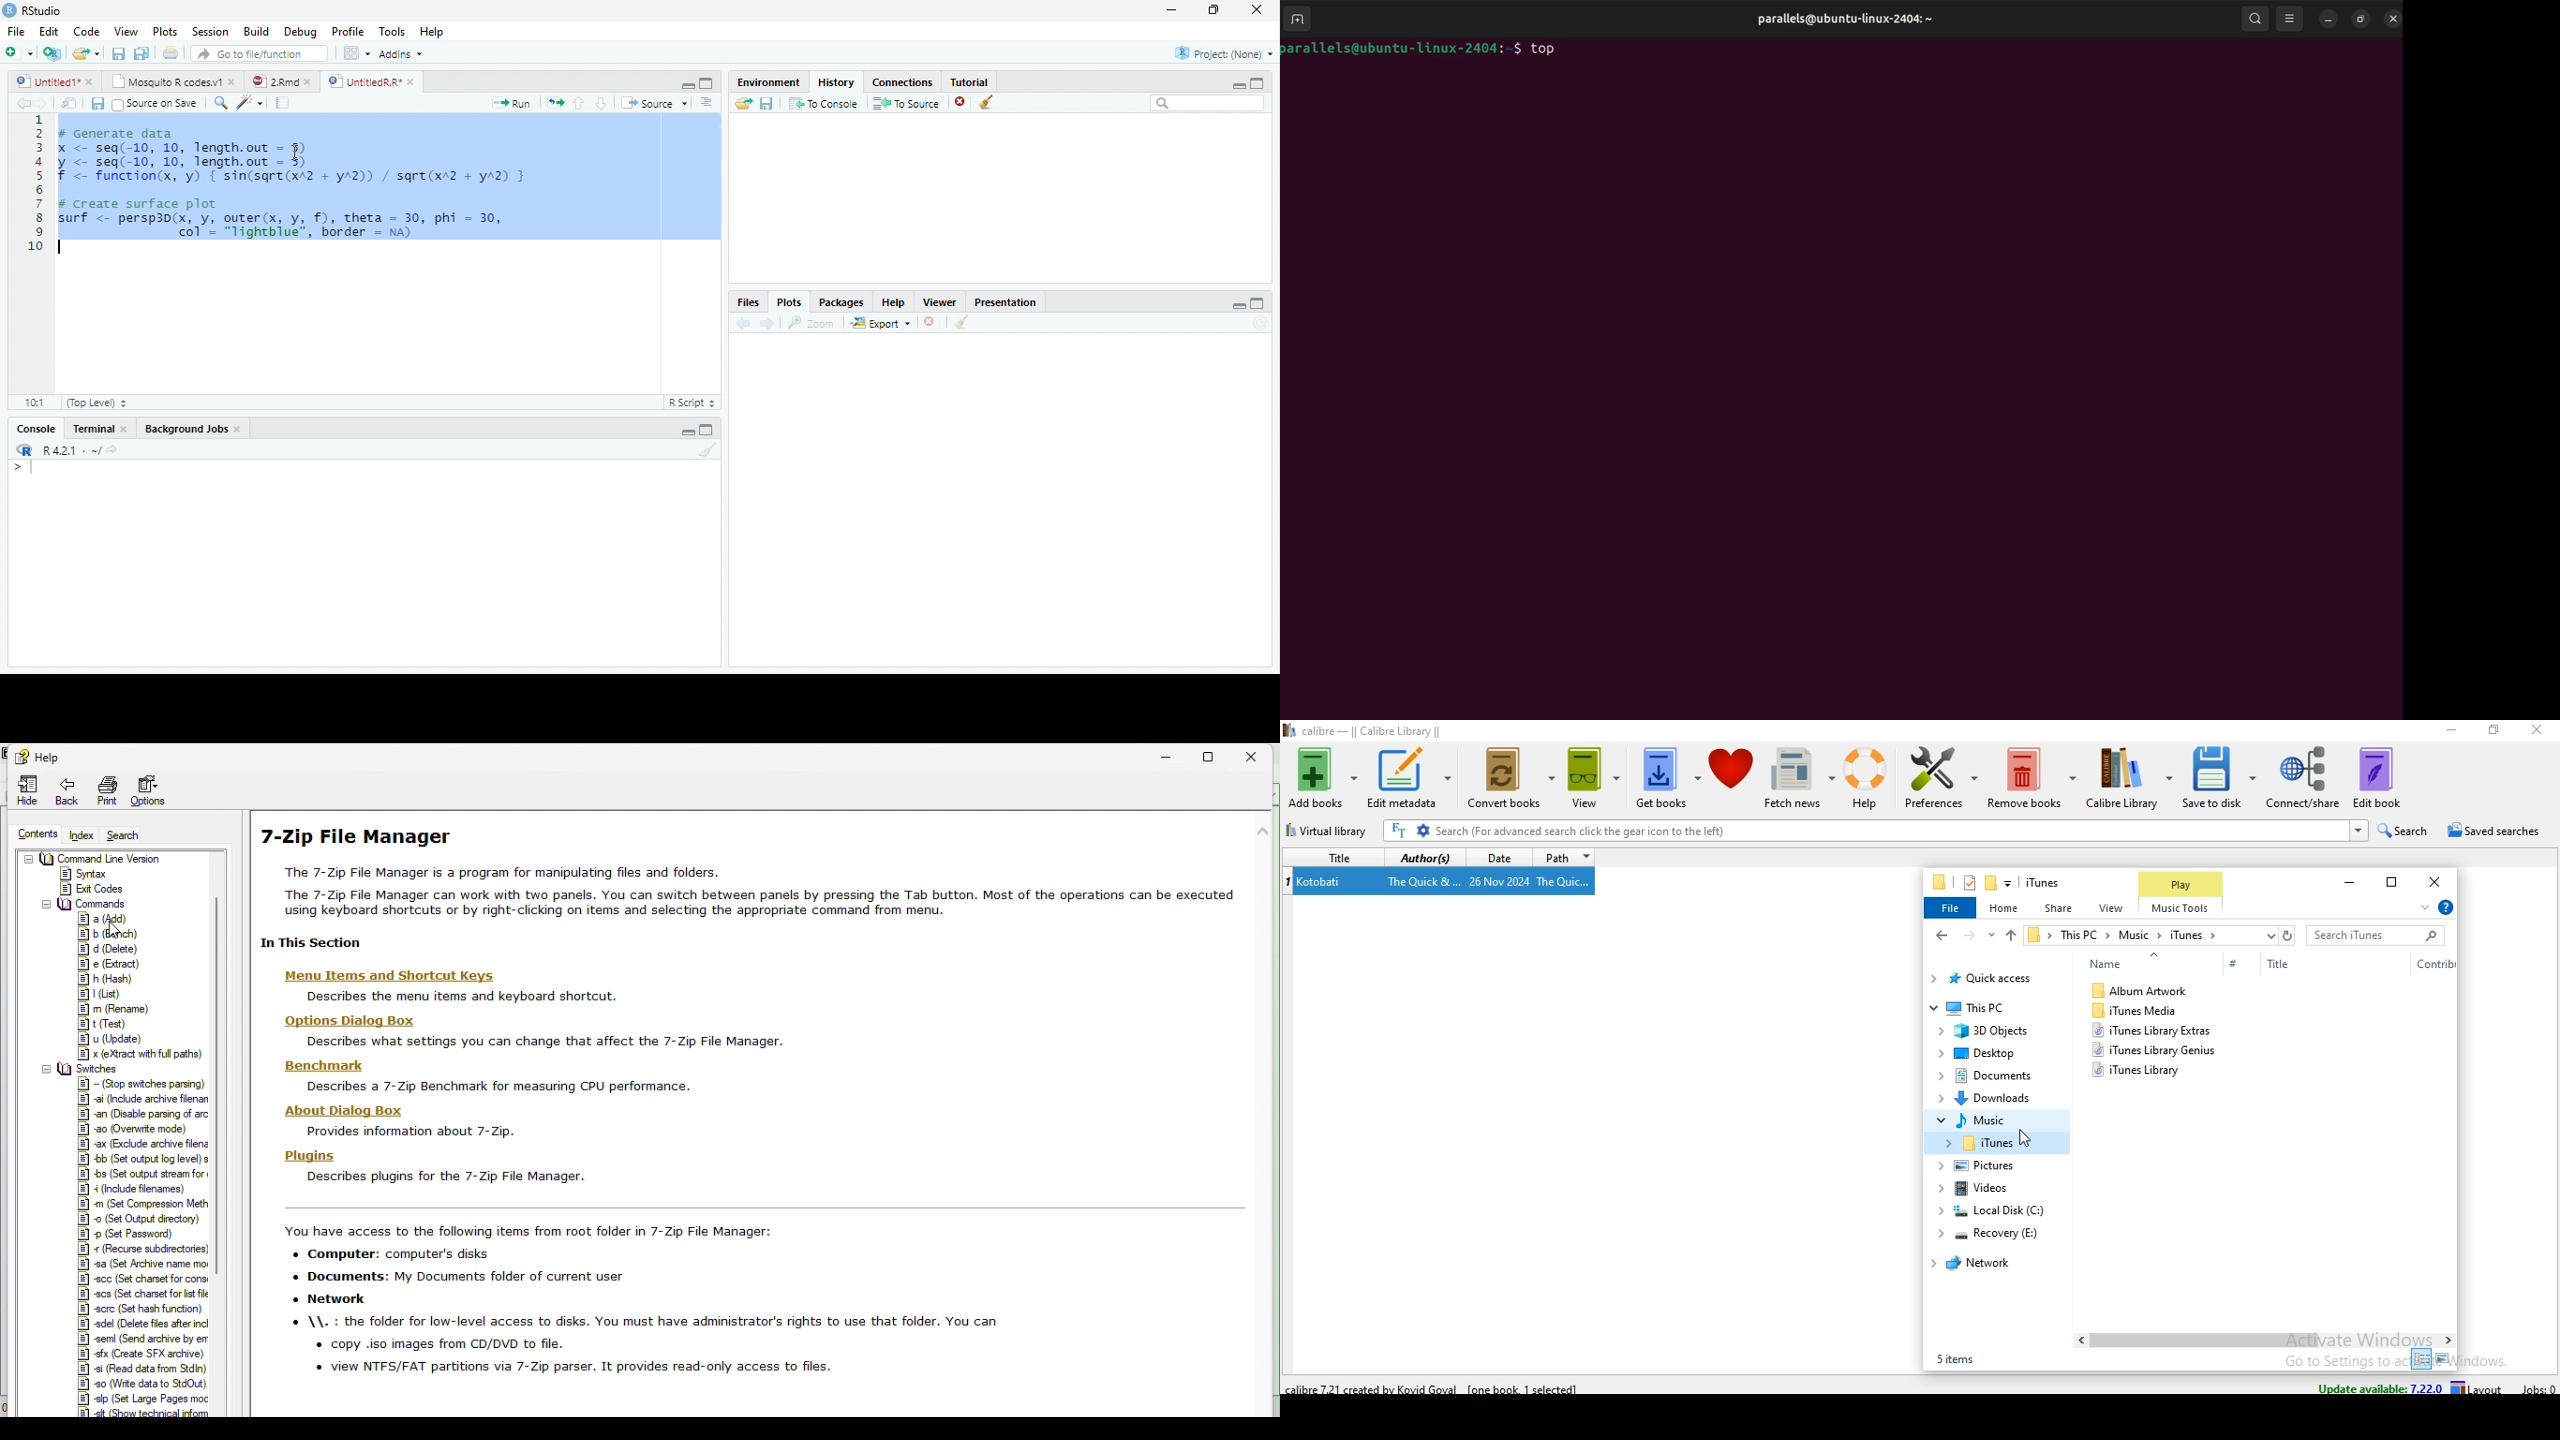 The height and width of the screenshot is (1456, 2576). What do you see at coordinates (90, 82) in the screenshot?
I see `close` at bounding box center [90, 82].